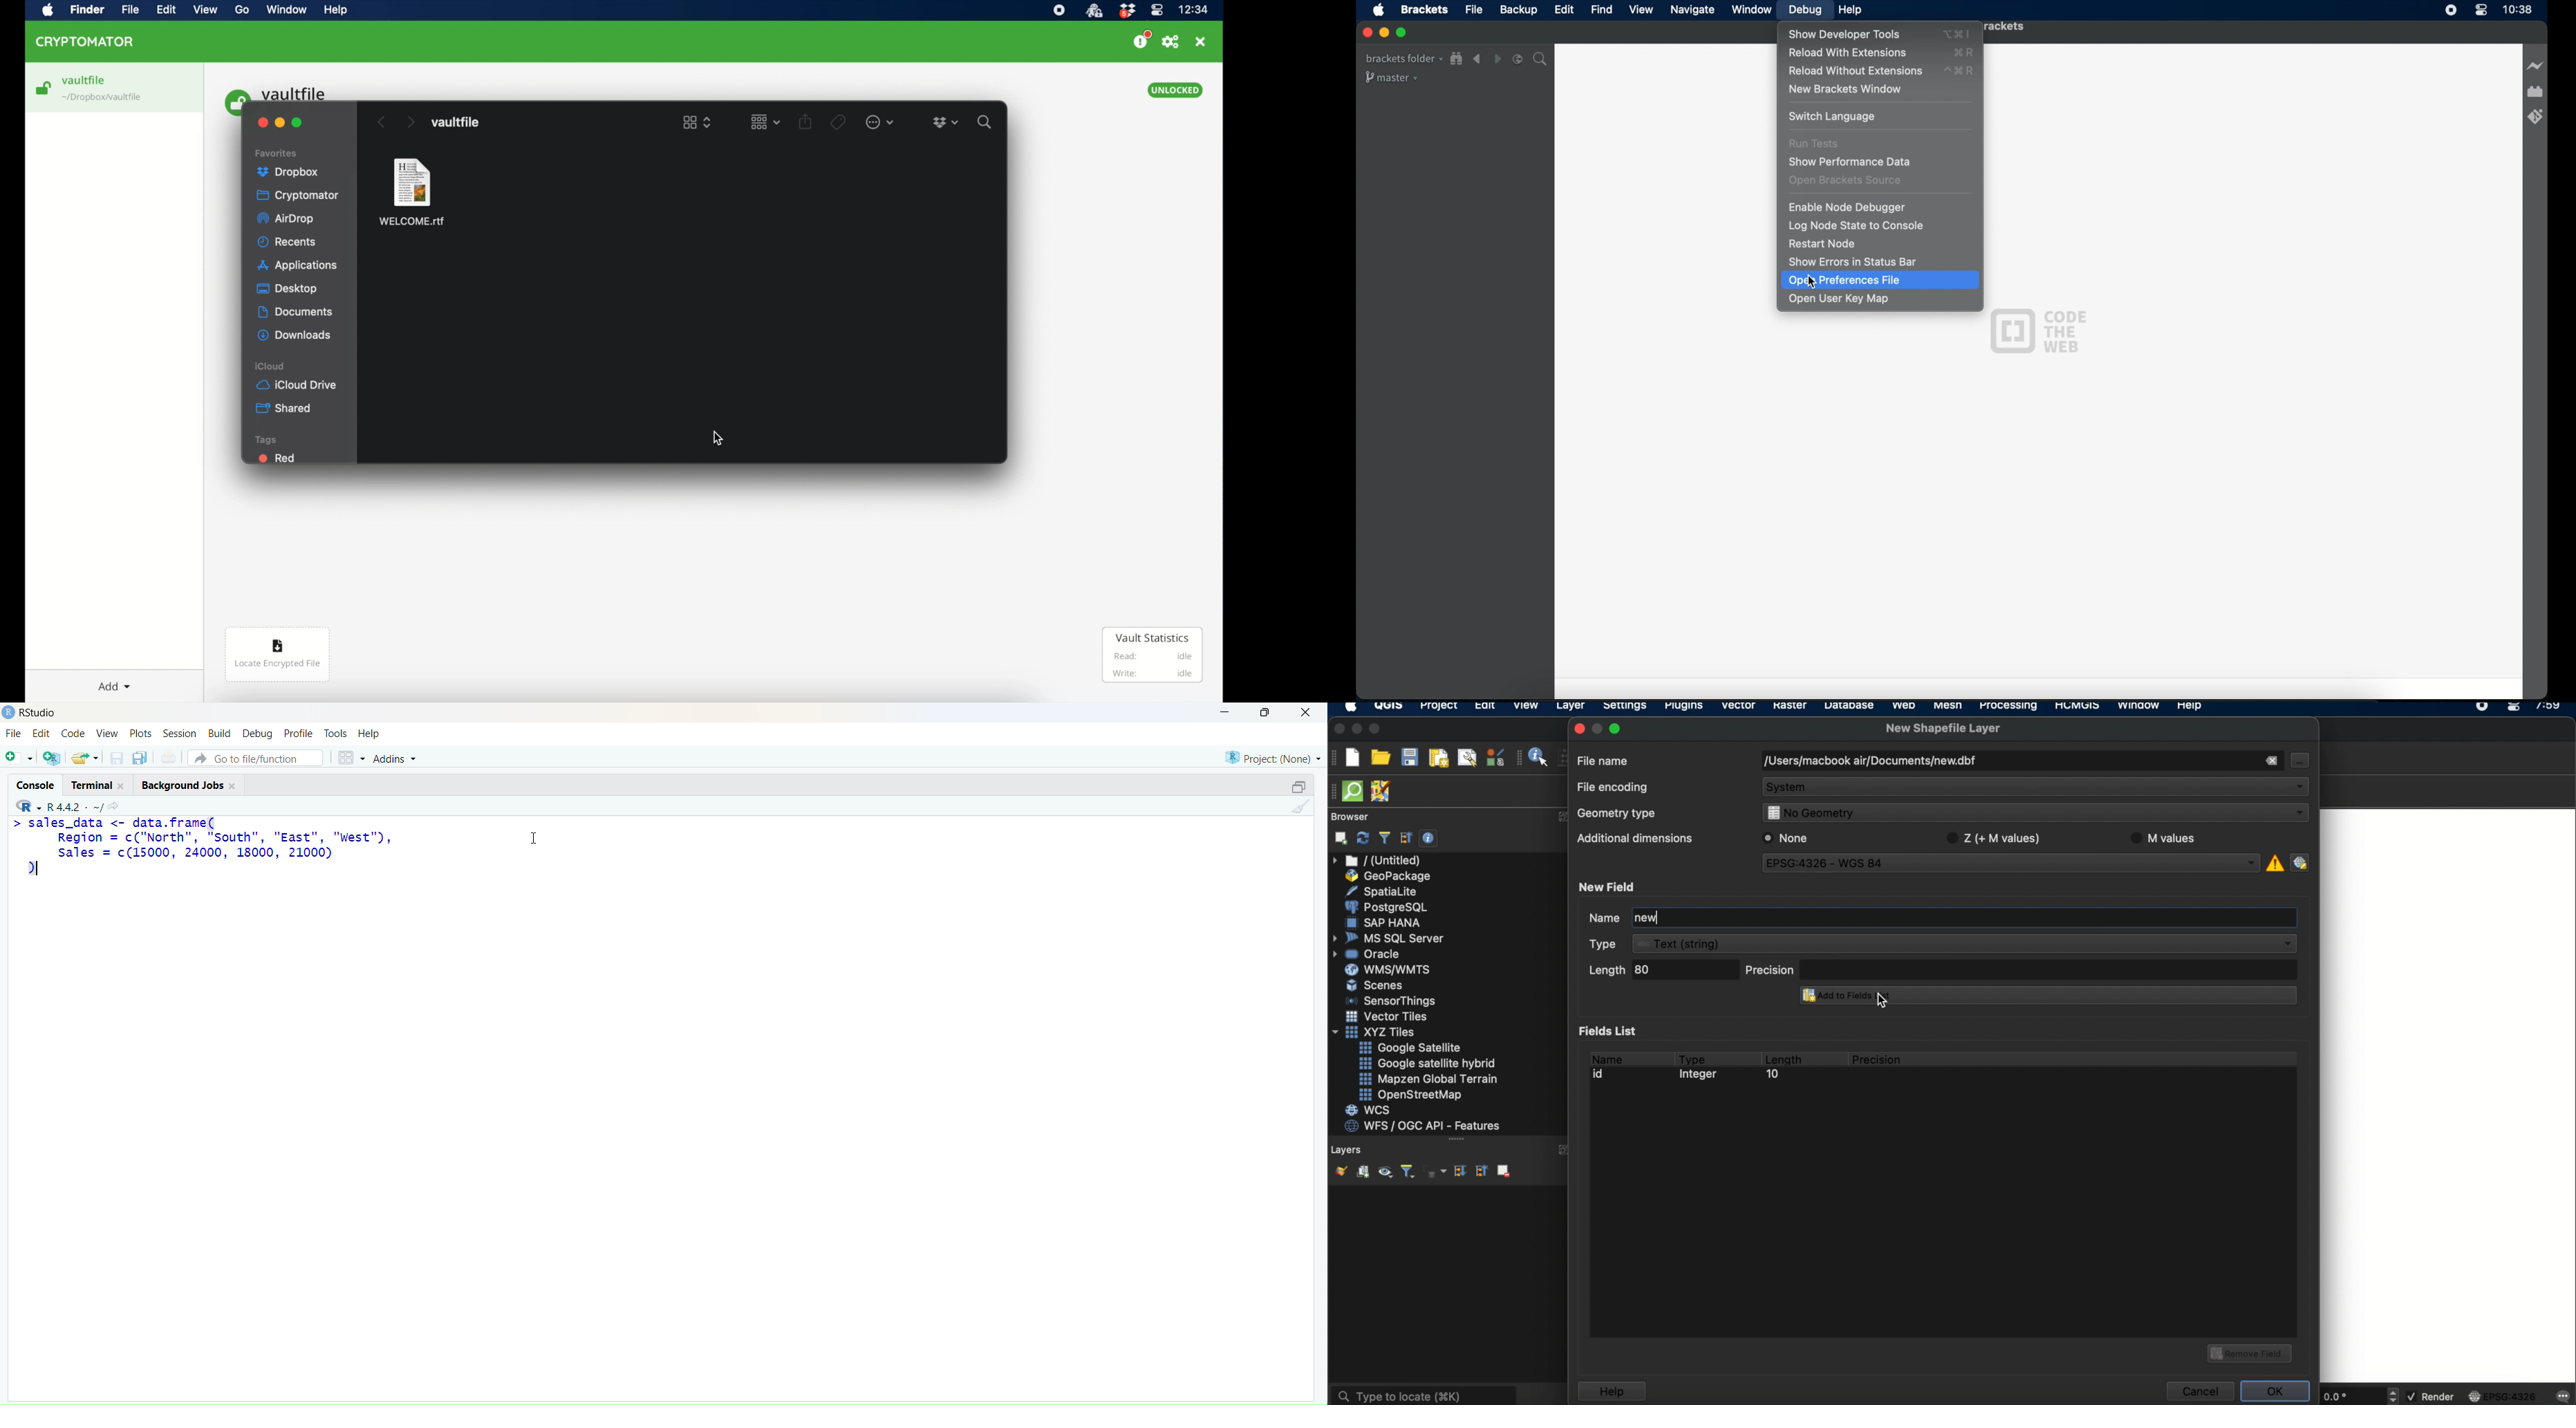 The width and height of the screenshot is (2576, 1428). What do you see at coordinates (1846, 181) in the screenshot?
I see `open brackets source` at bounding box center [1846, 181].